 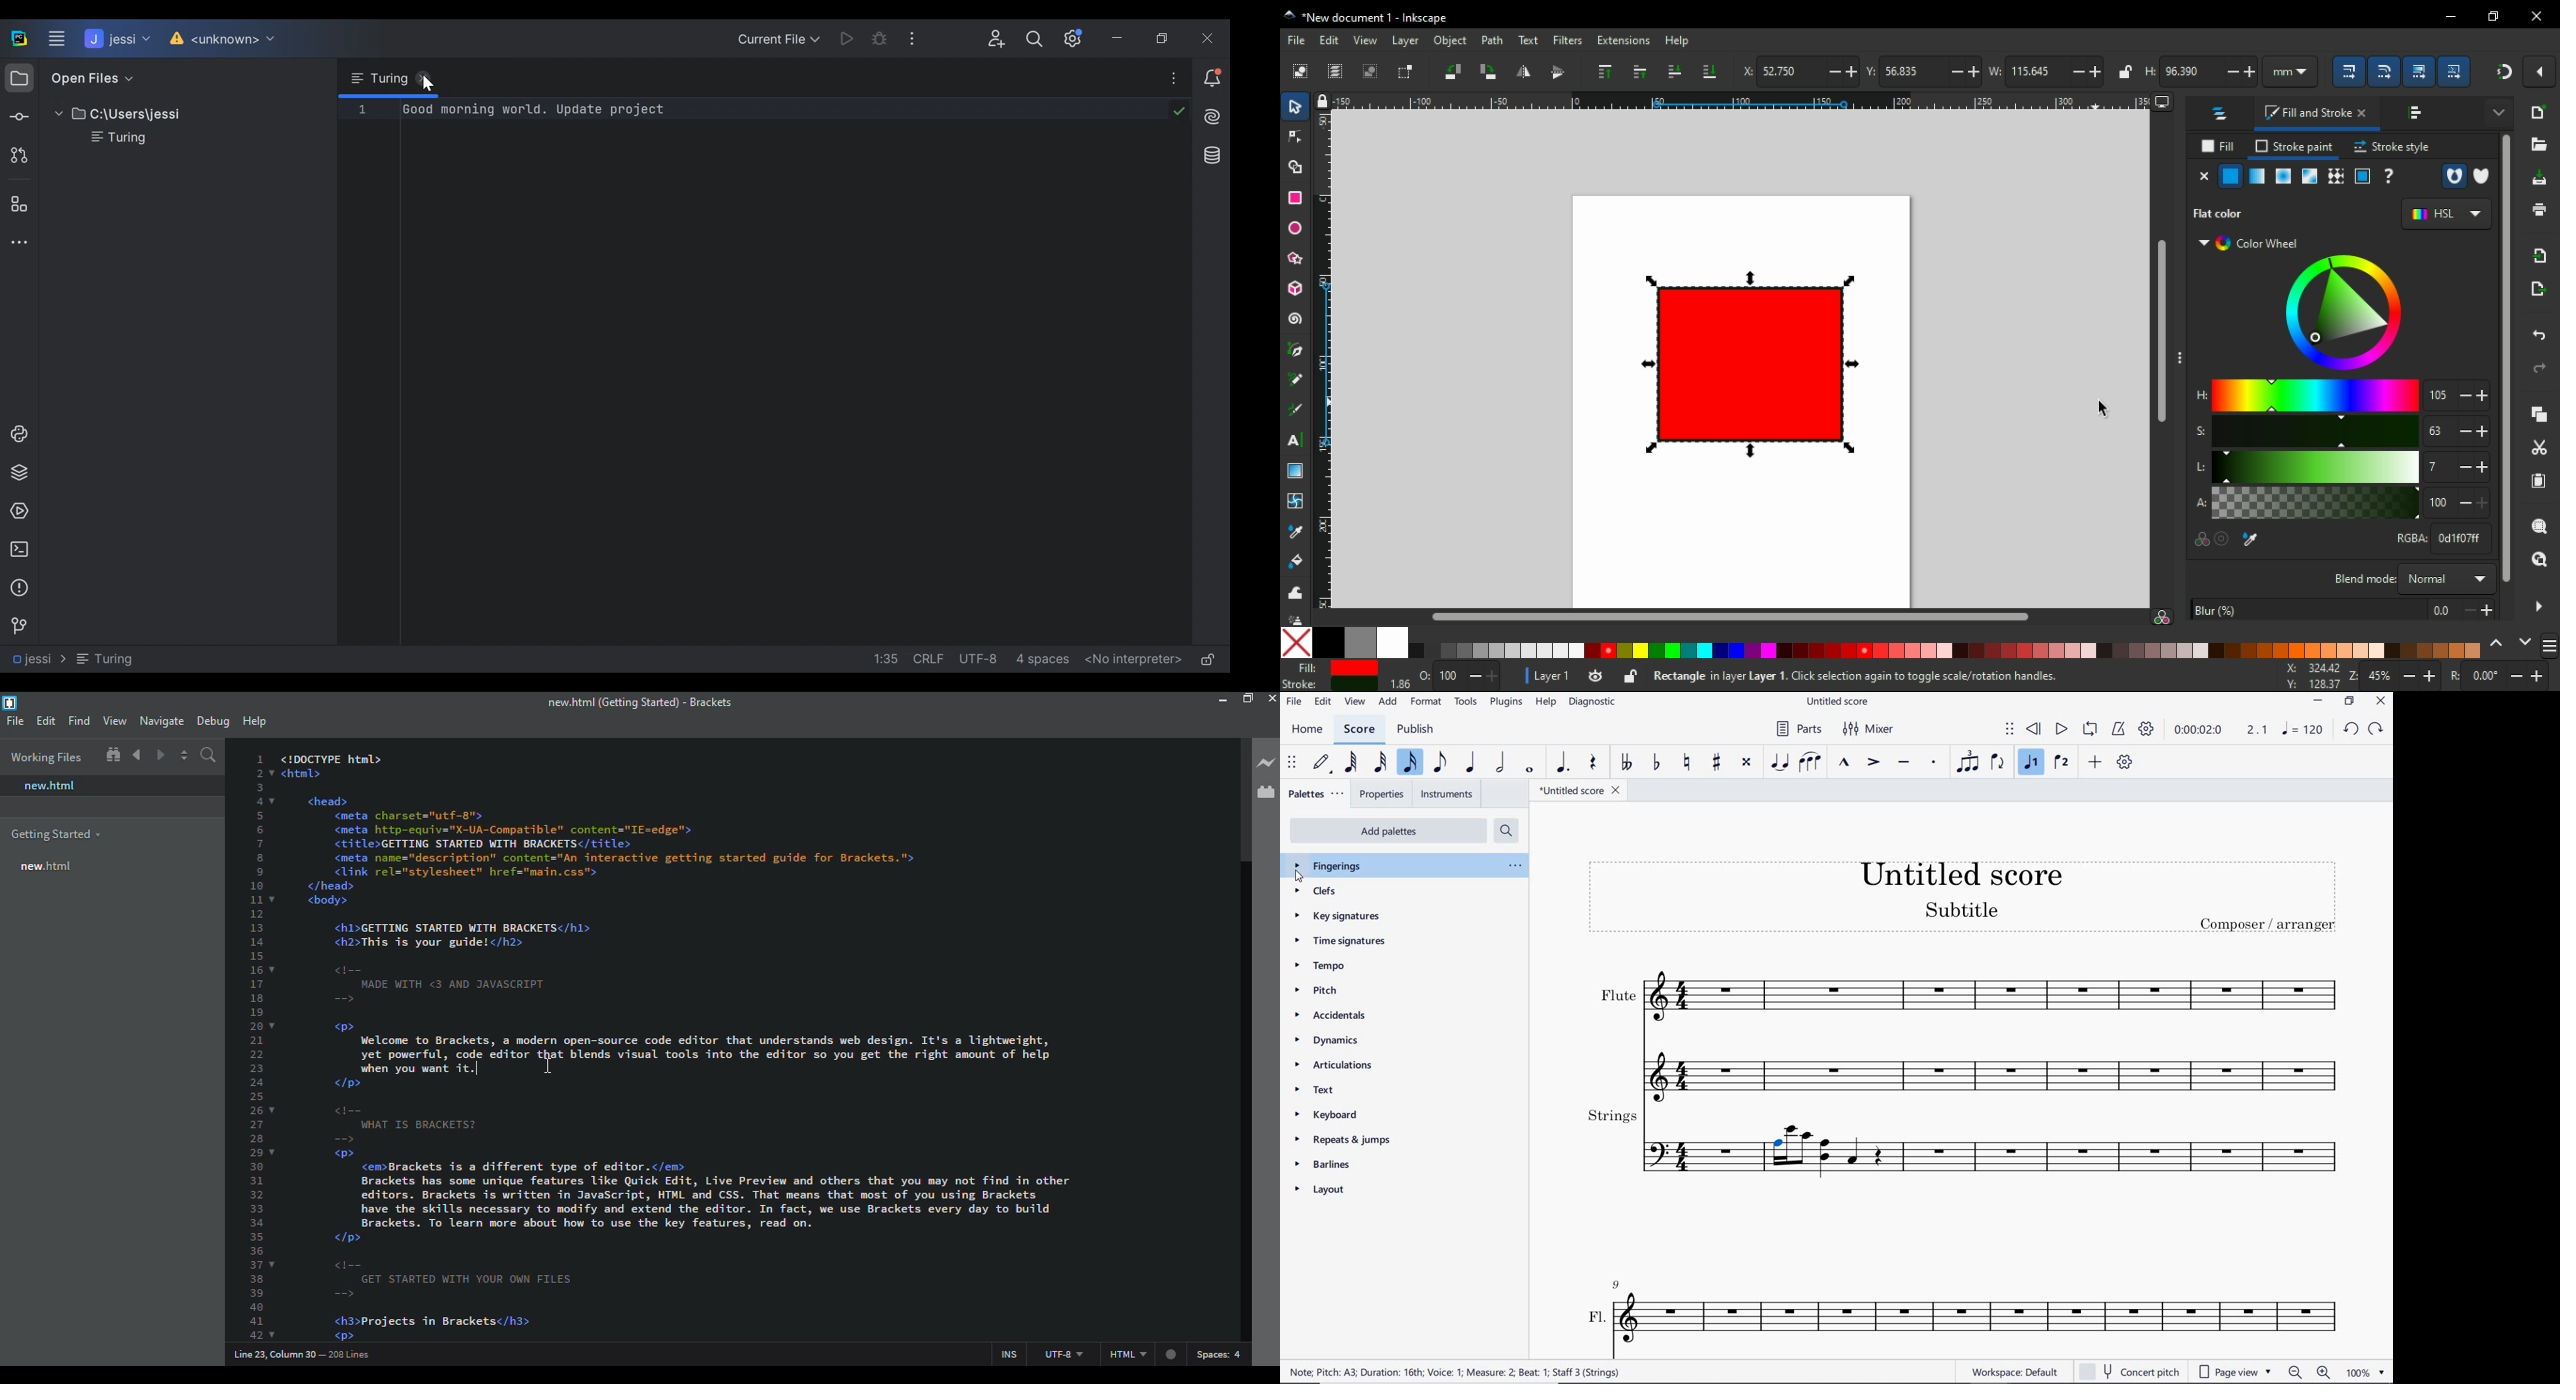 What do you see at coordinates (2376, 730) in the screenshot?
I see `REDO` at bounding box center [2376, 730].